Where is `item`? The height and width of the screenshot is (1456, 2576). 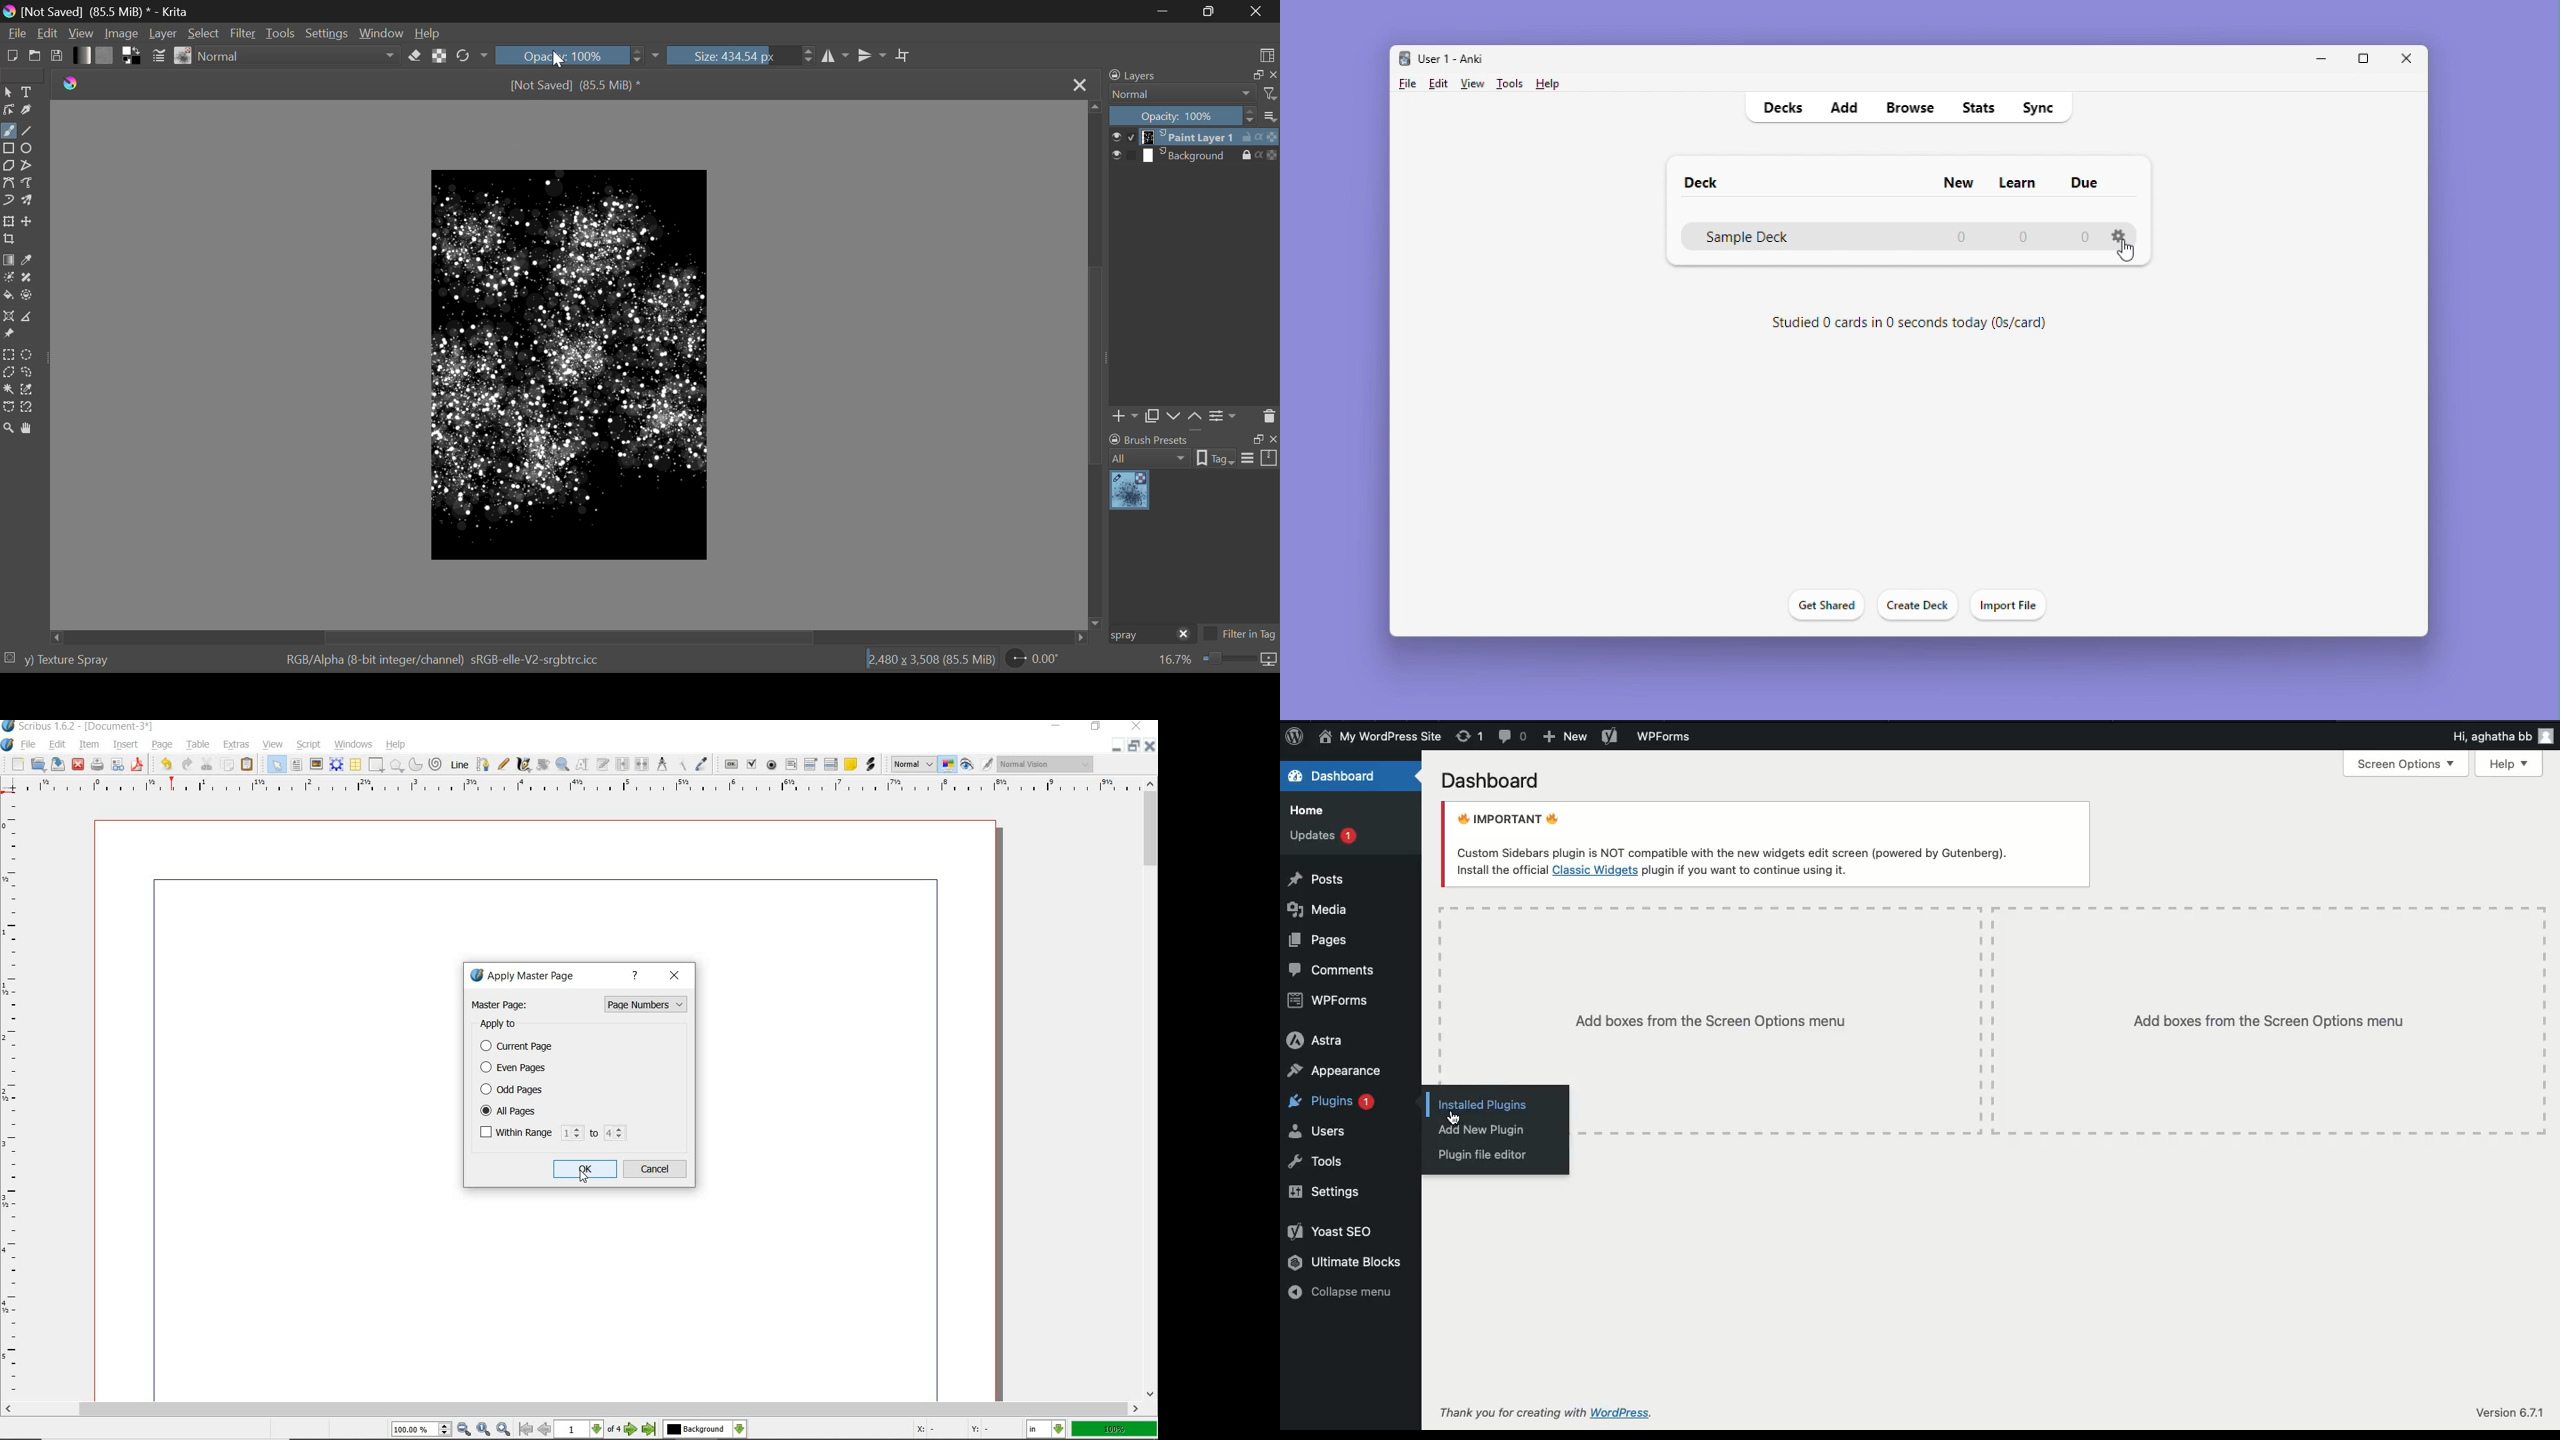 item is located at coordinates (88, 745).